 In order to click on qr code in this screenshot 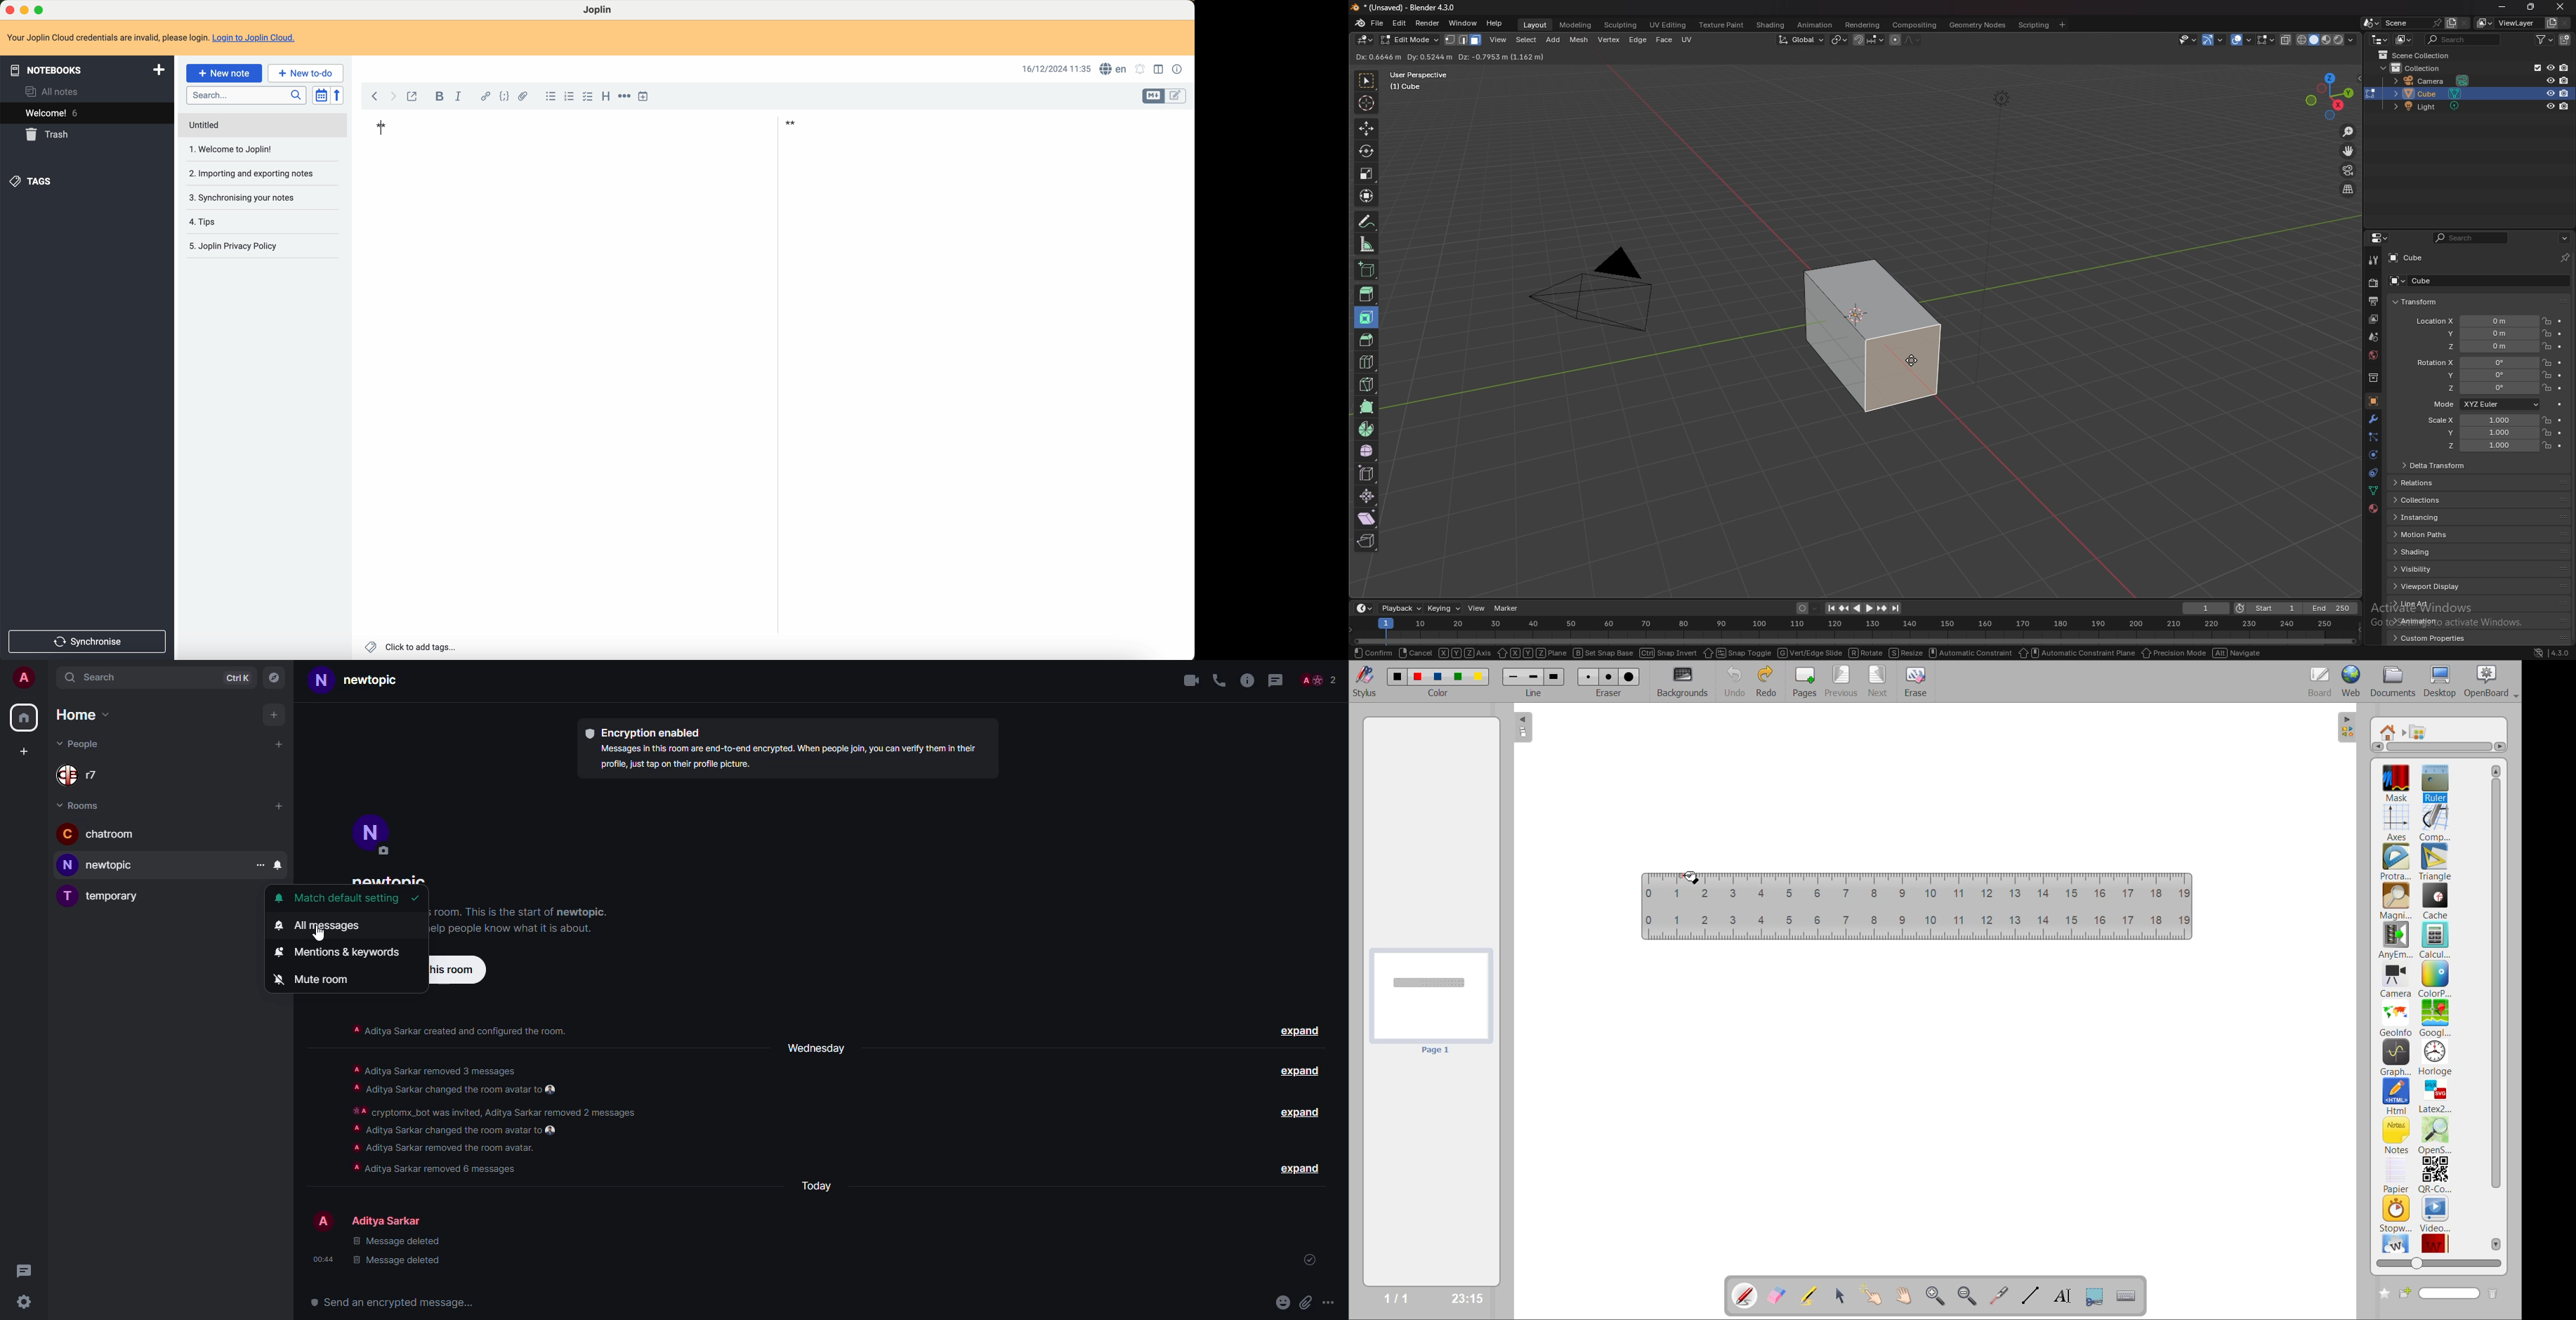, I will do `click(2435, 1175)`.